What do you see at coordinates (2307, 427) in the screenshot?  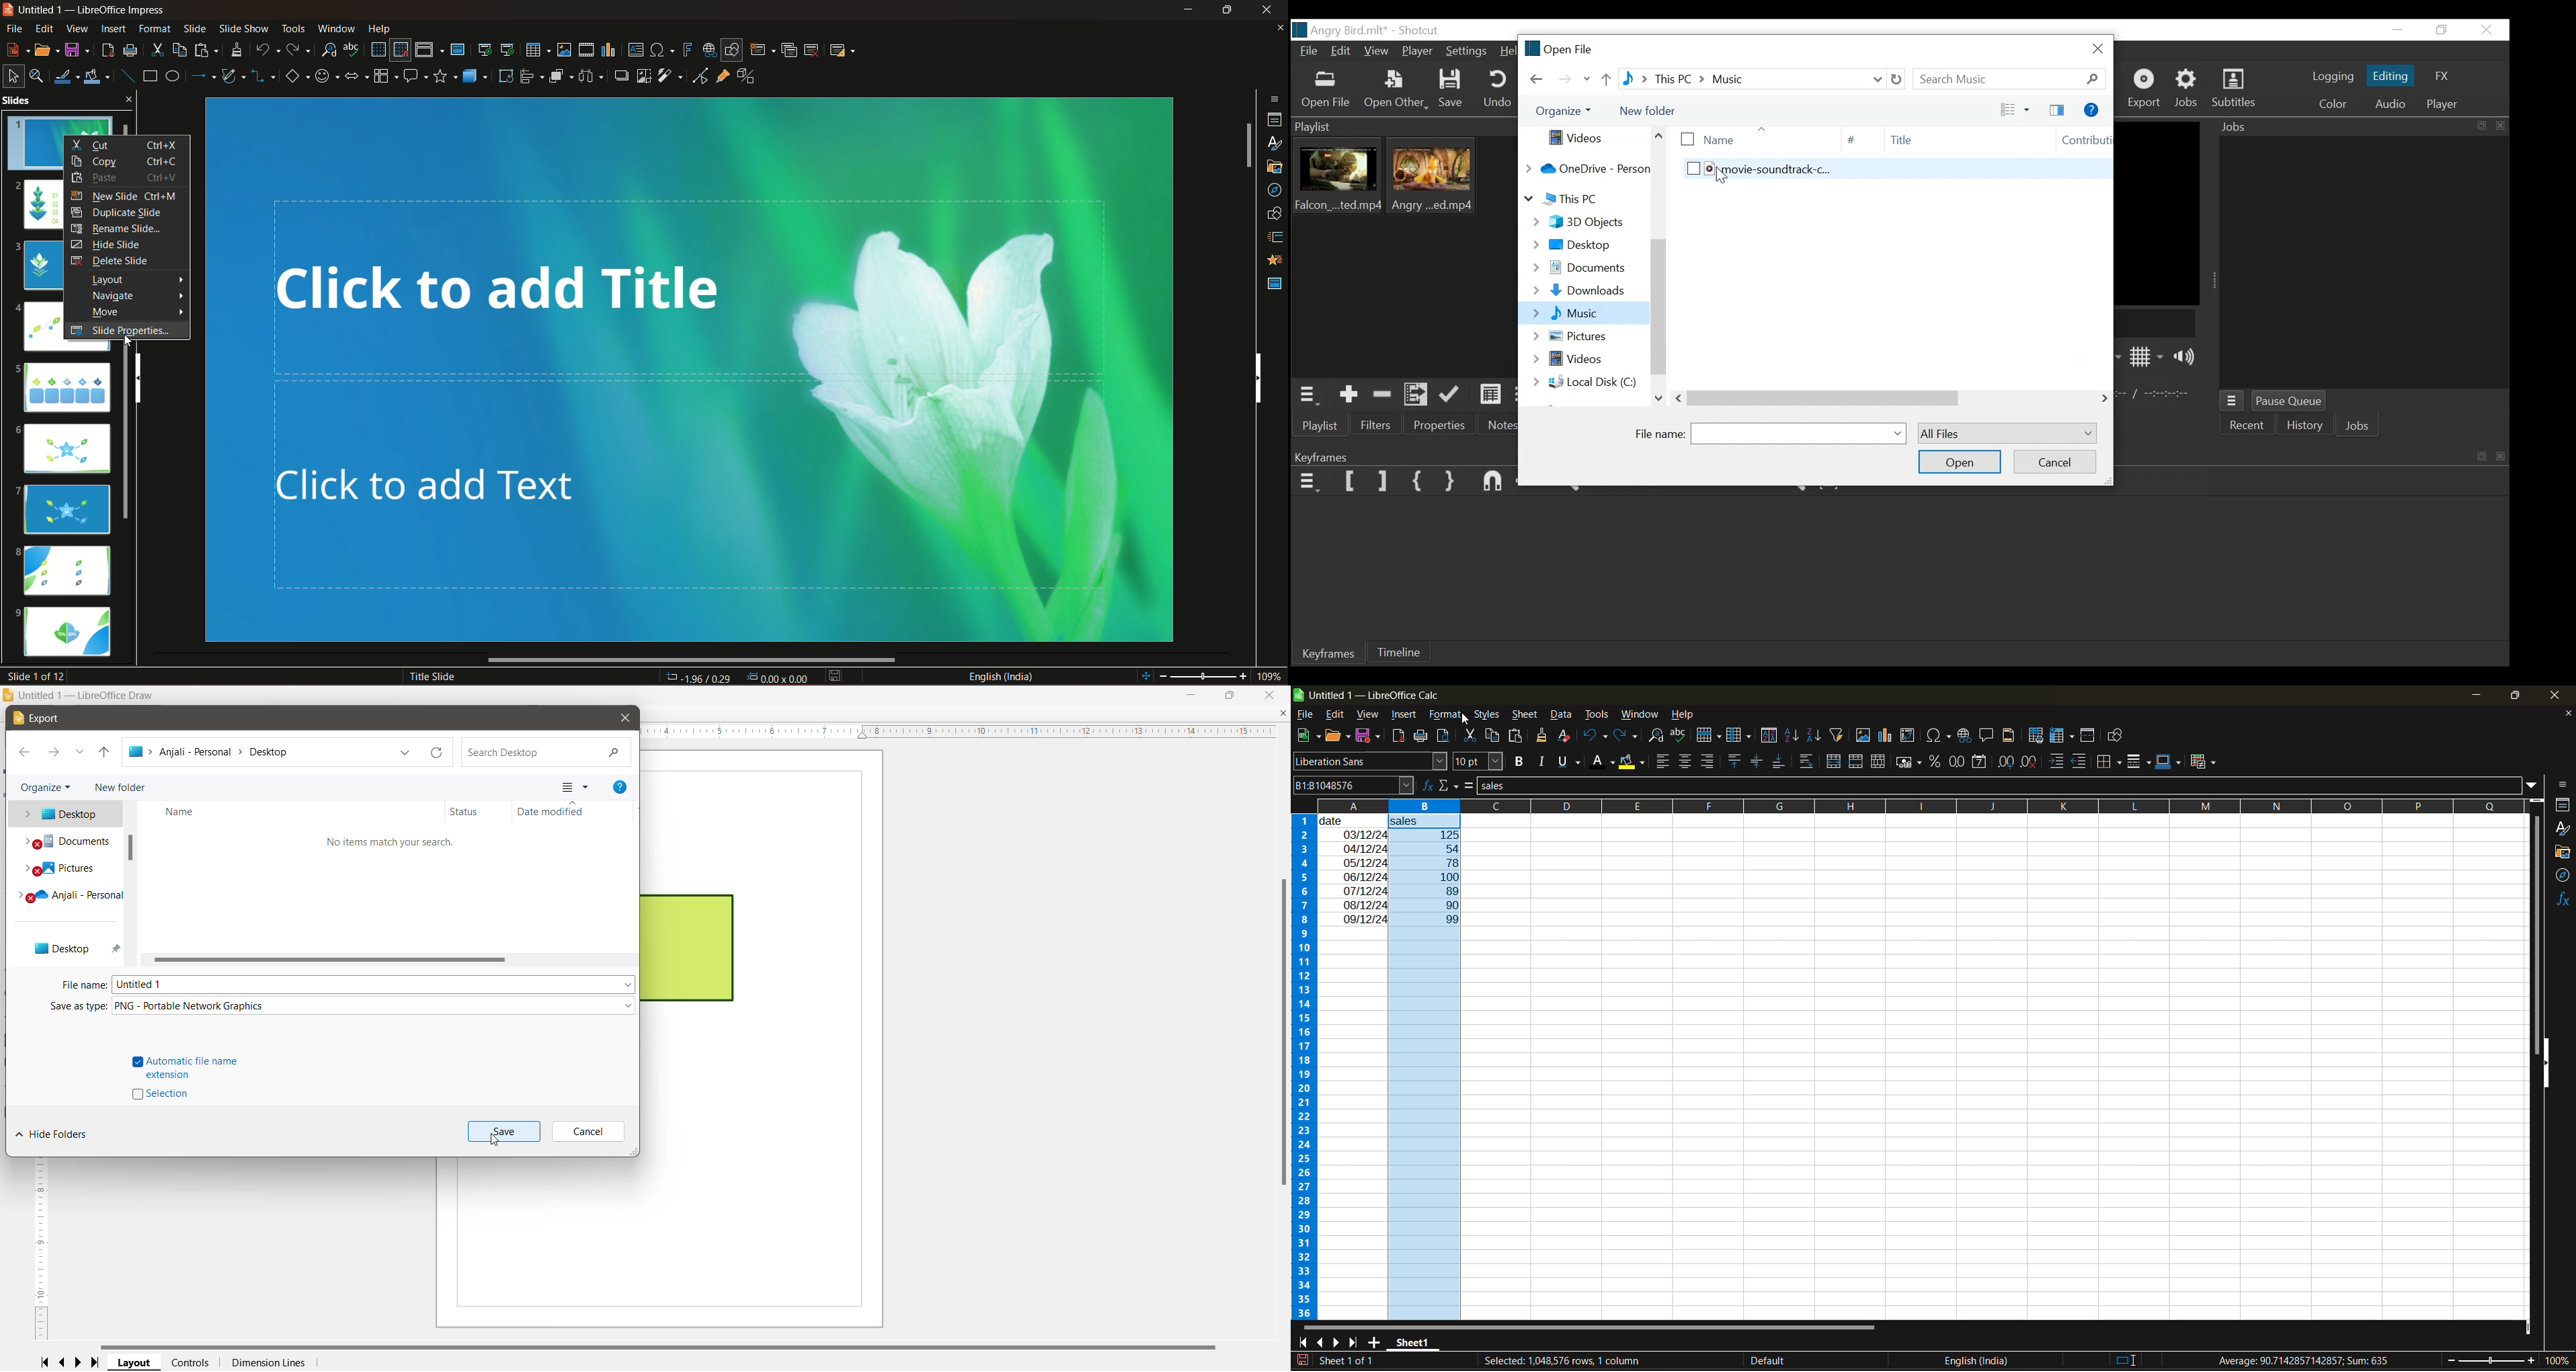 I see `History` at bounding box center [2307, 427].